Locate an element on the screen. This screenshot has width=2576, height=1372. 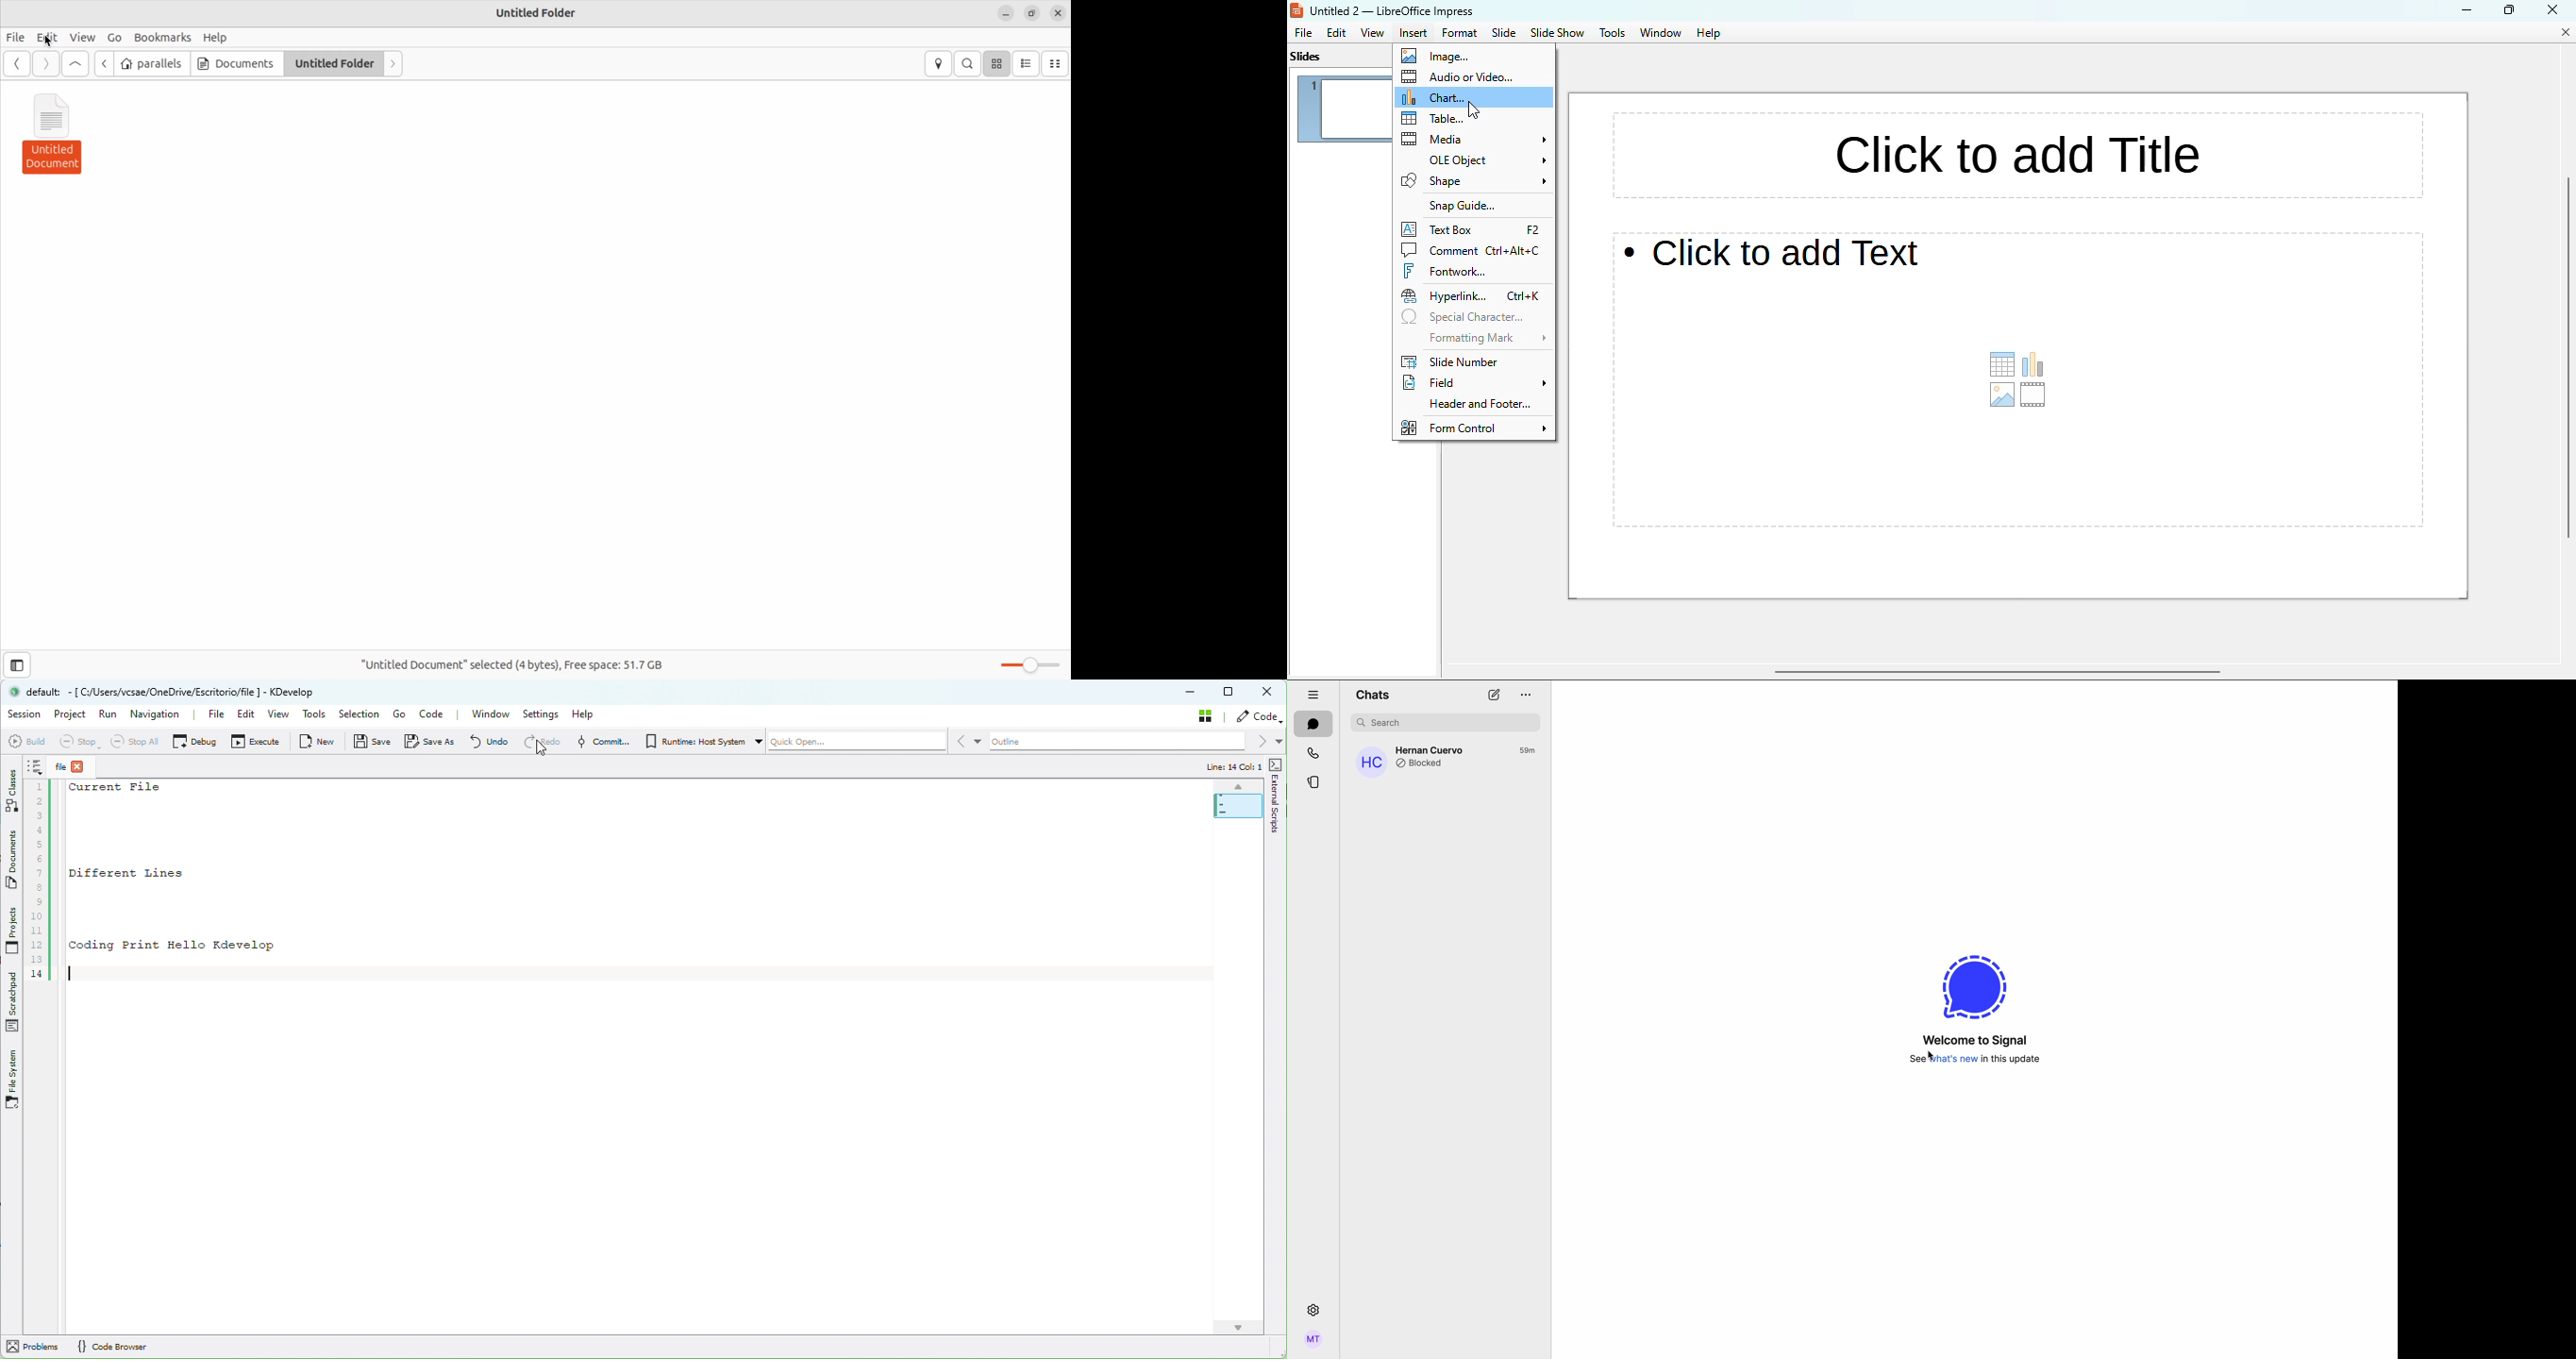
insert chart is located at coordinates (2033, 364).